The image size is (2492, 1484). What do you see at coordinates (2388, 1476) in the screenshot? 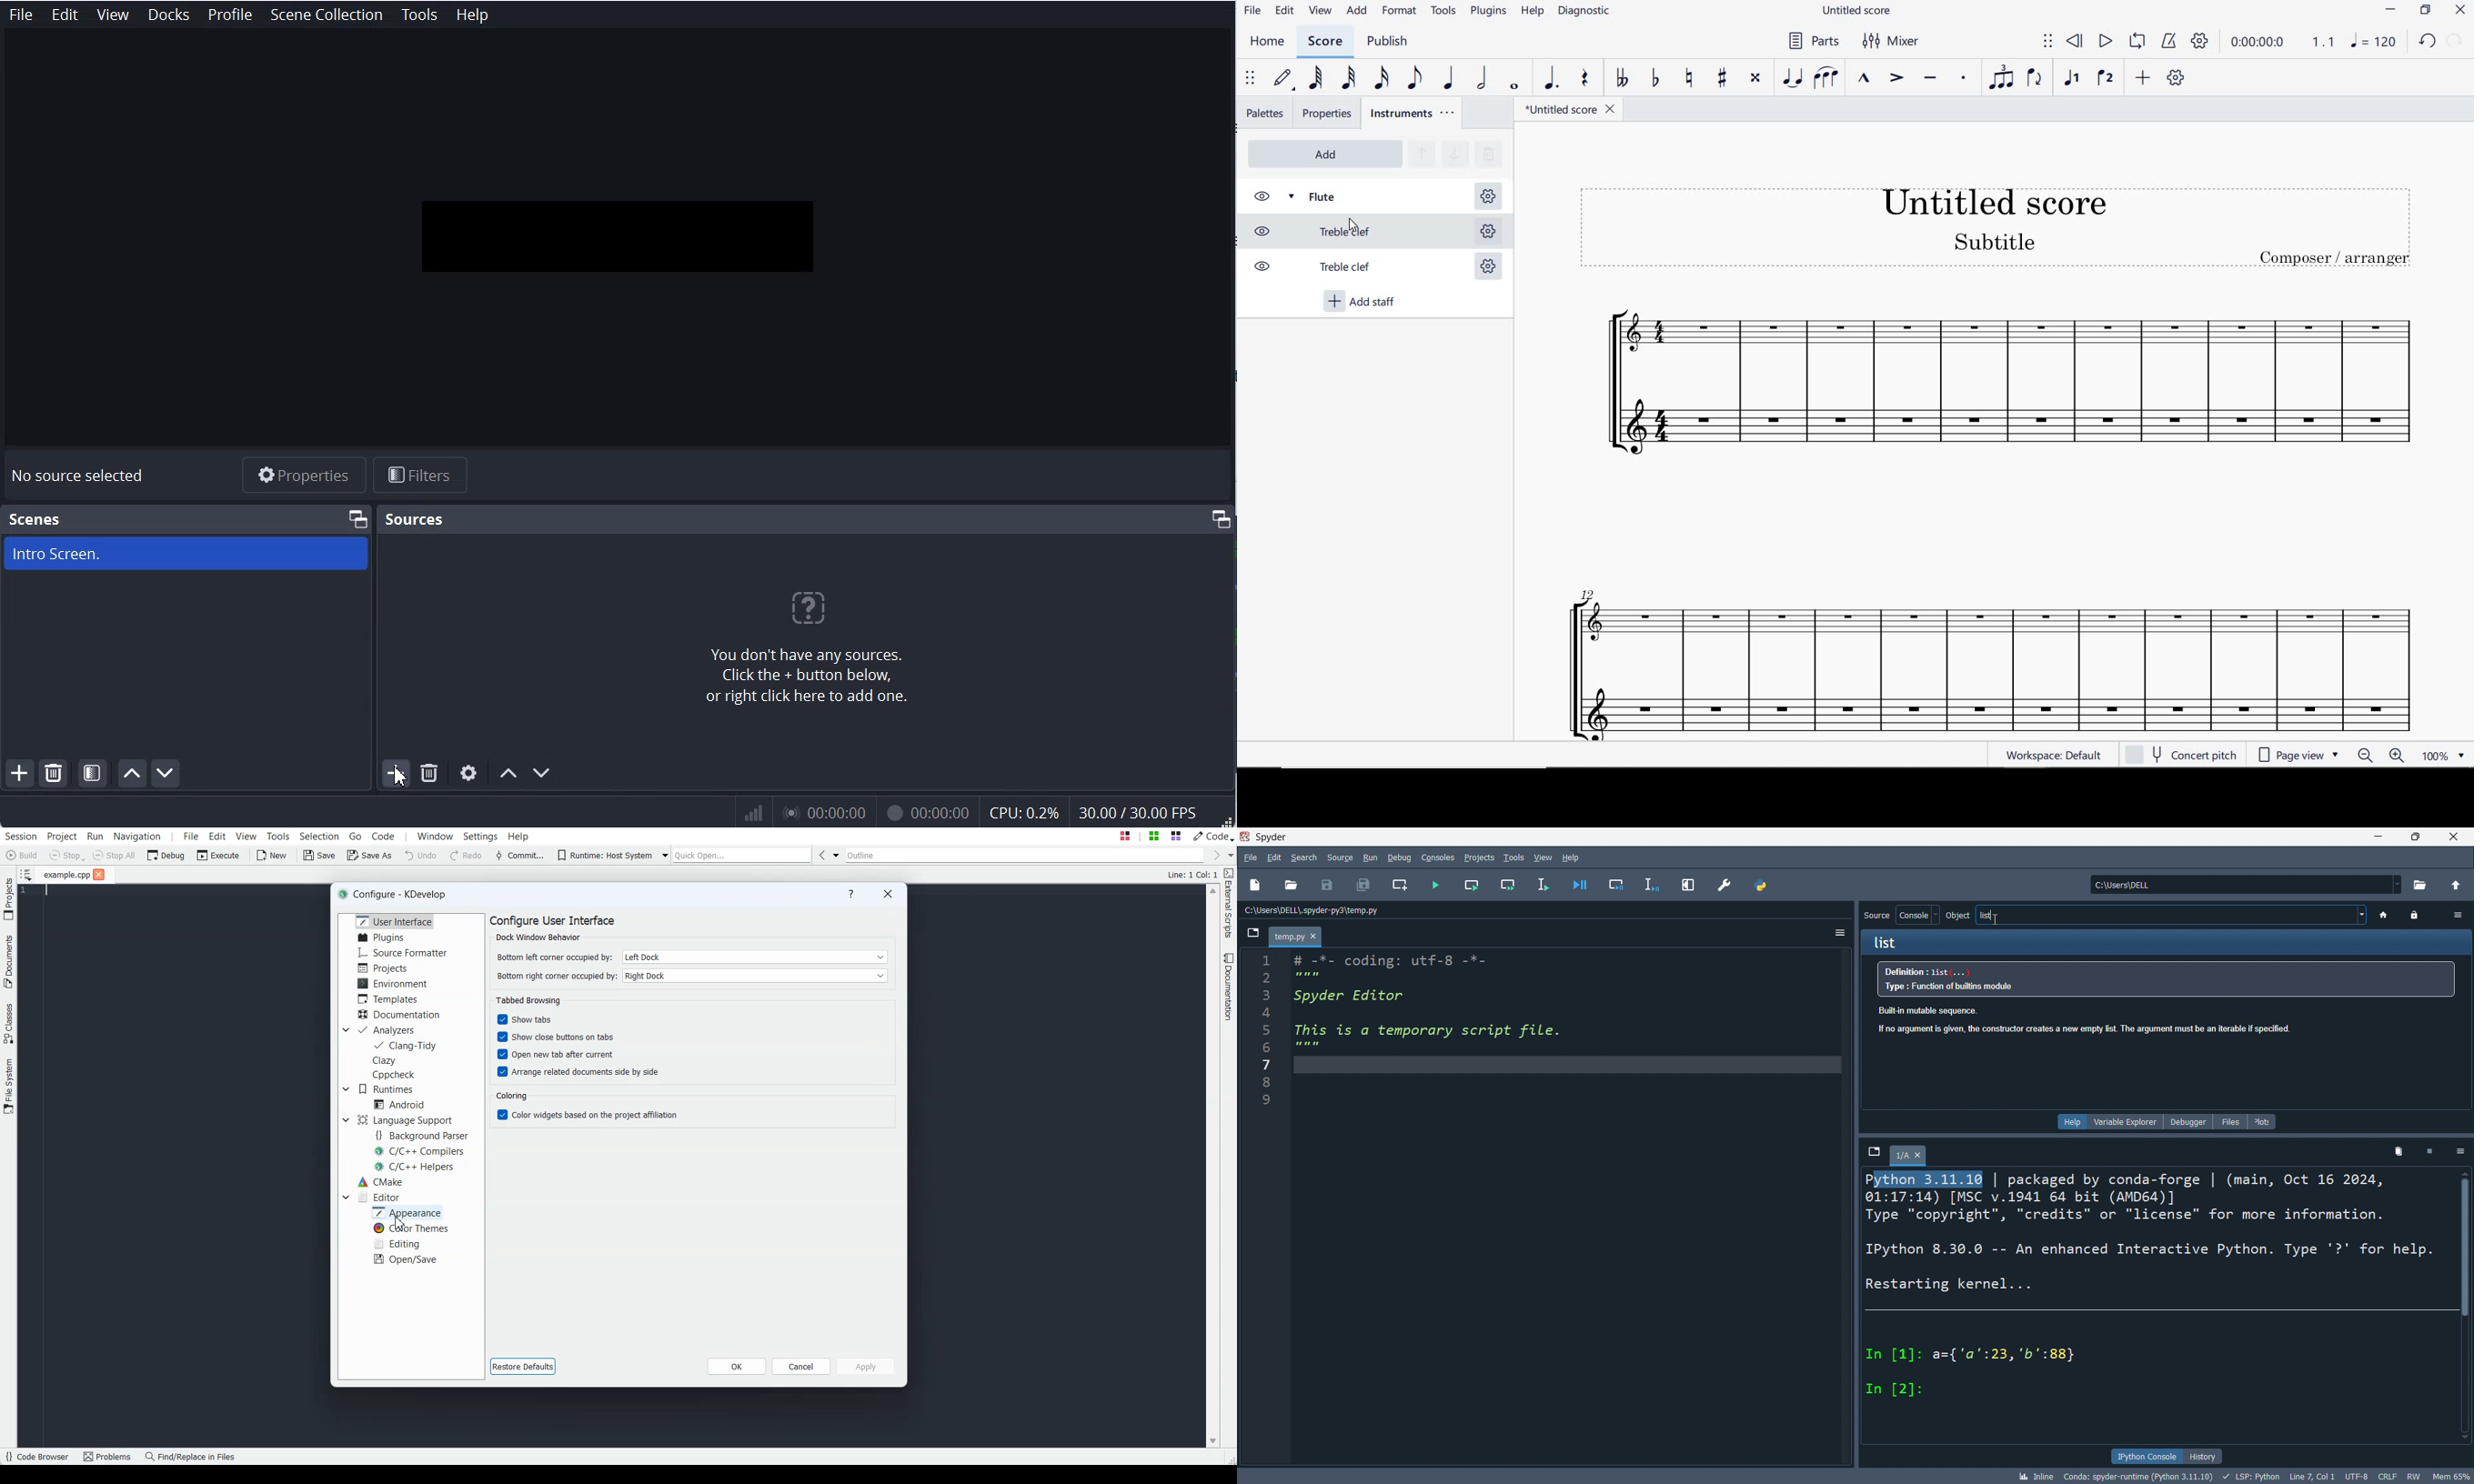
I see `CRLF` at bounding box center [2388, 1476].